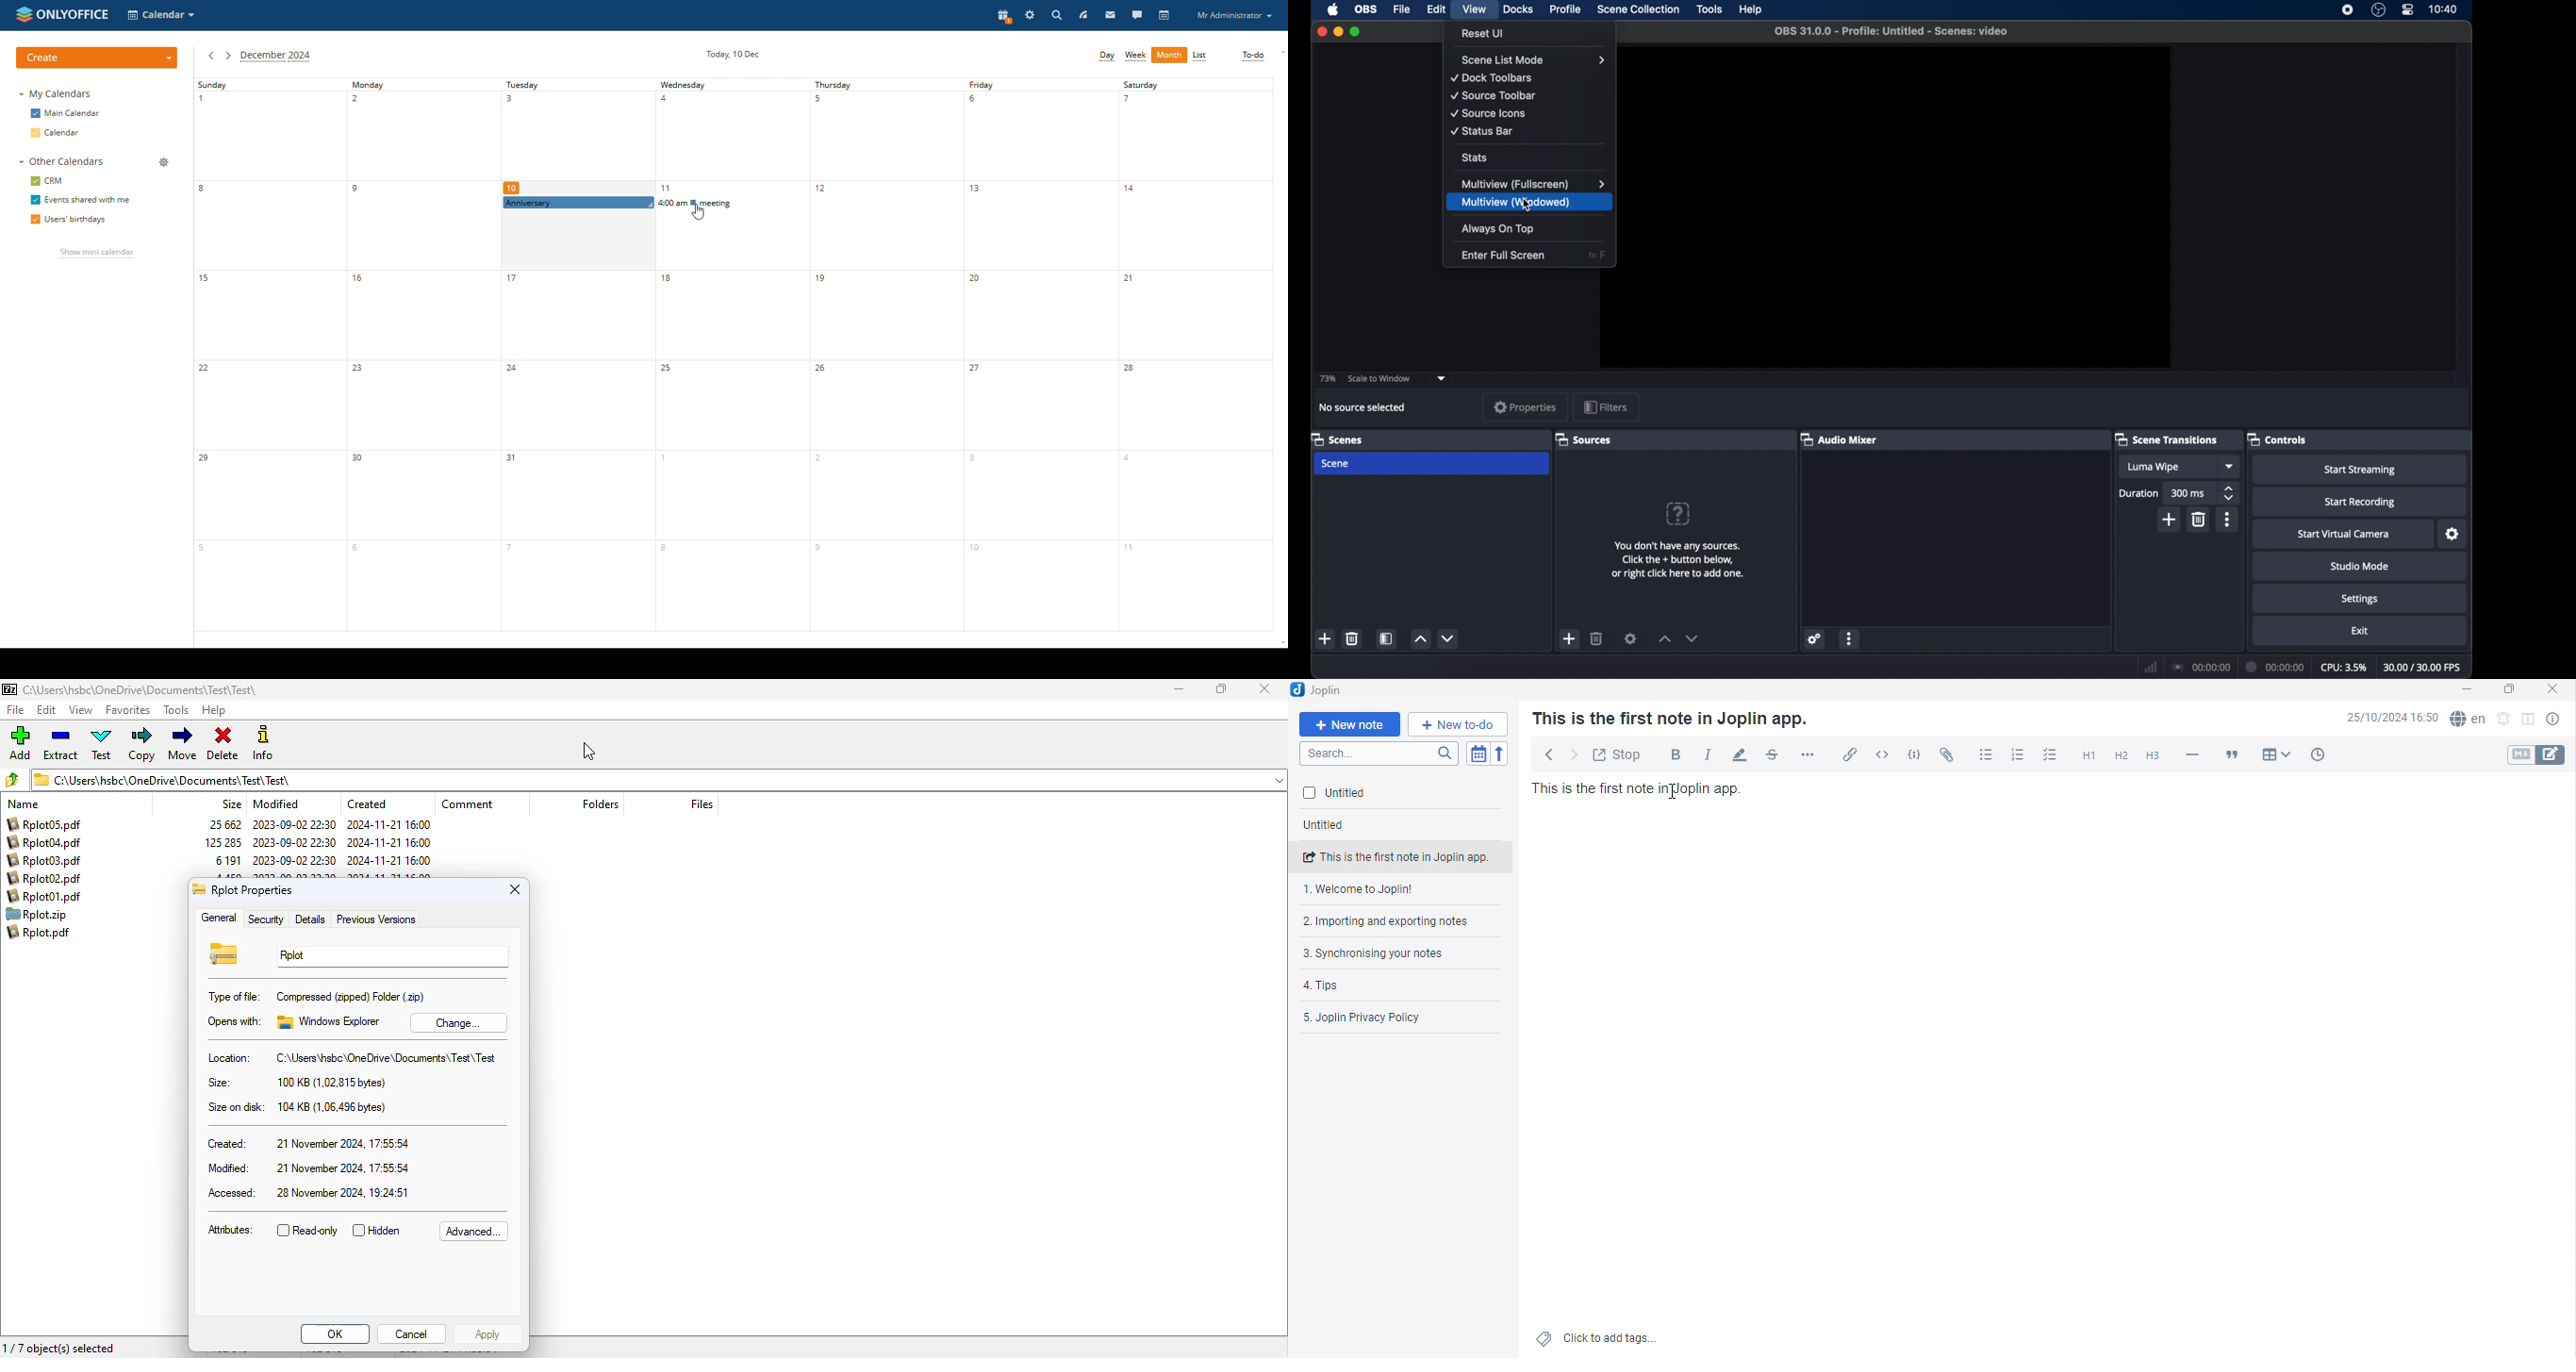 The image size is (2576, 1372). Describe the element at coordinates (1880, 754) in the screenshot. I see `Inline Code` at that location.